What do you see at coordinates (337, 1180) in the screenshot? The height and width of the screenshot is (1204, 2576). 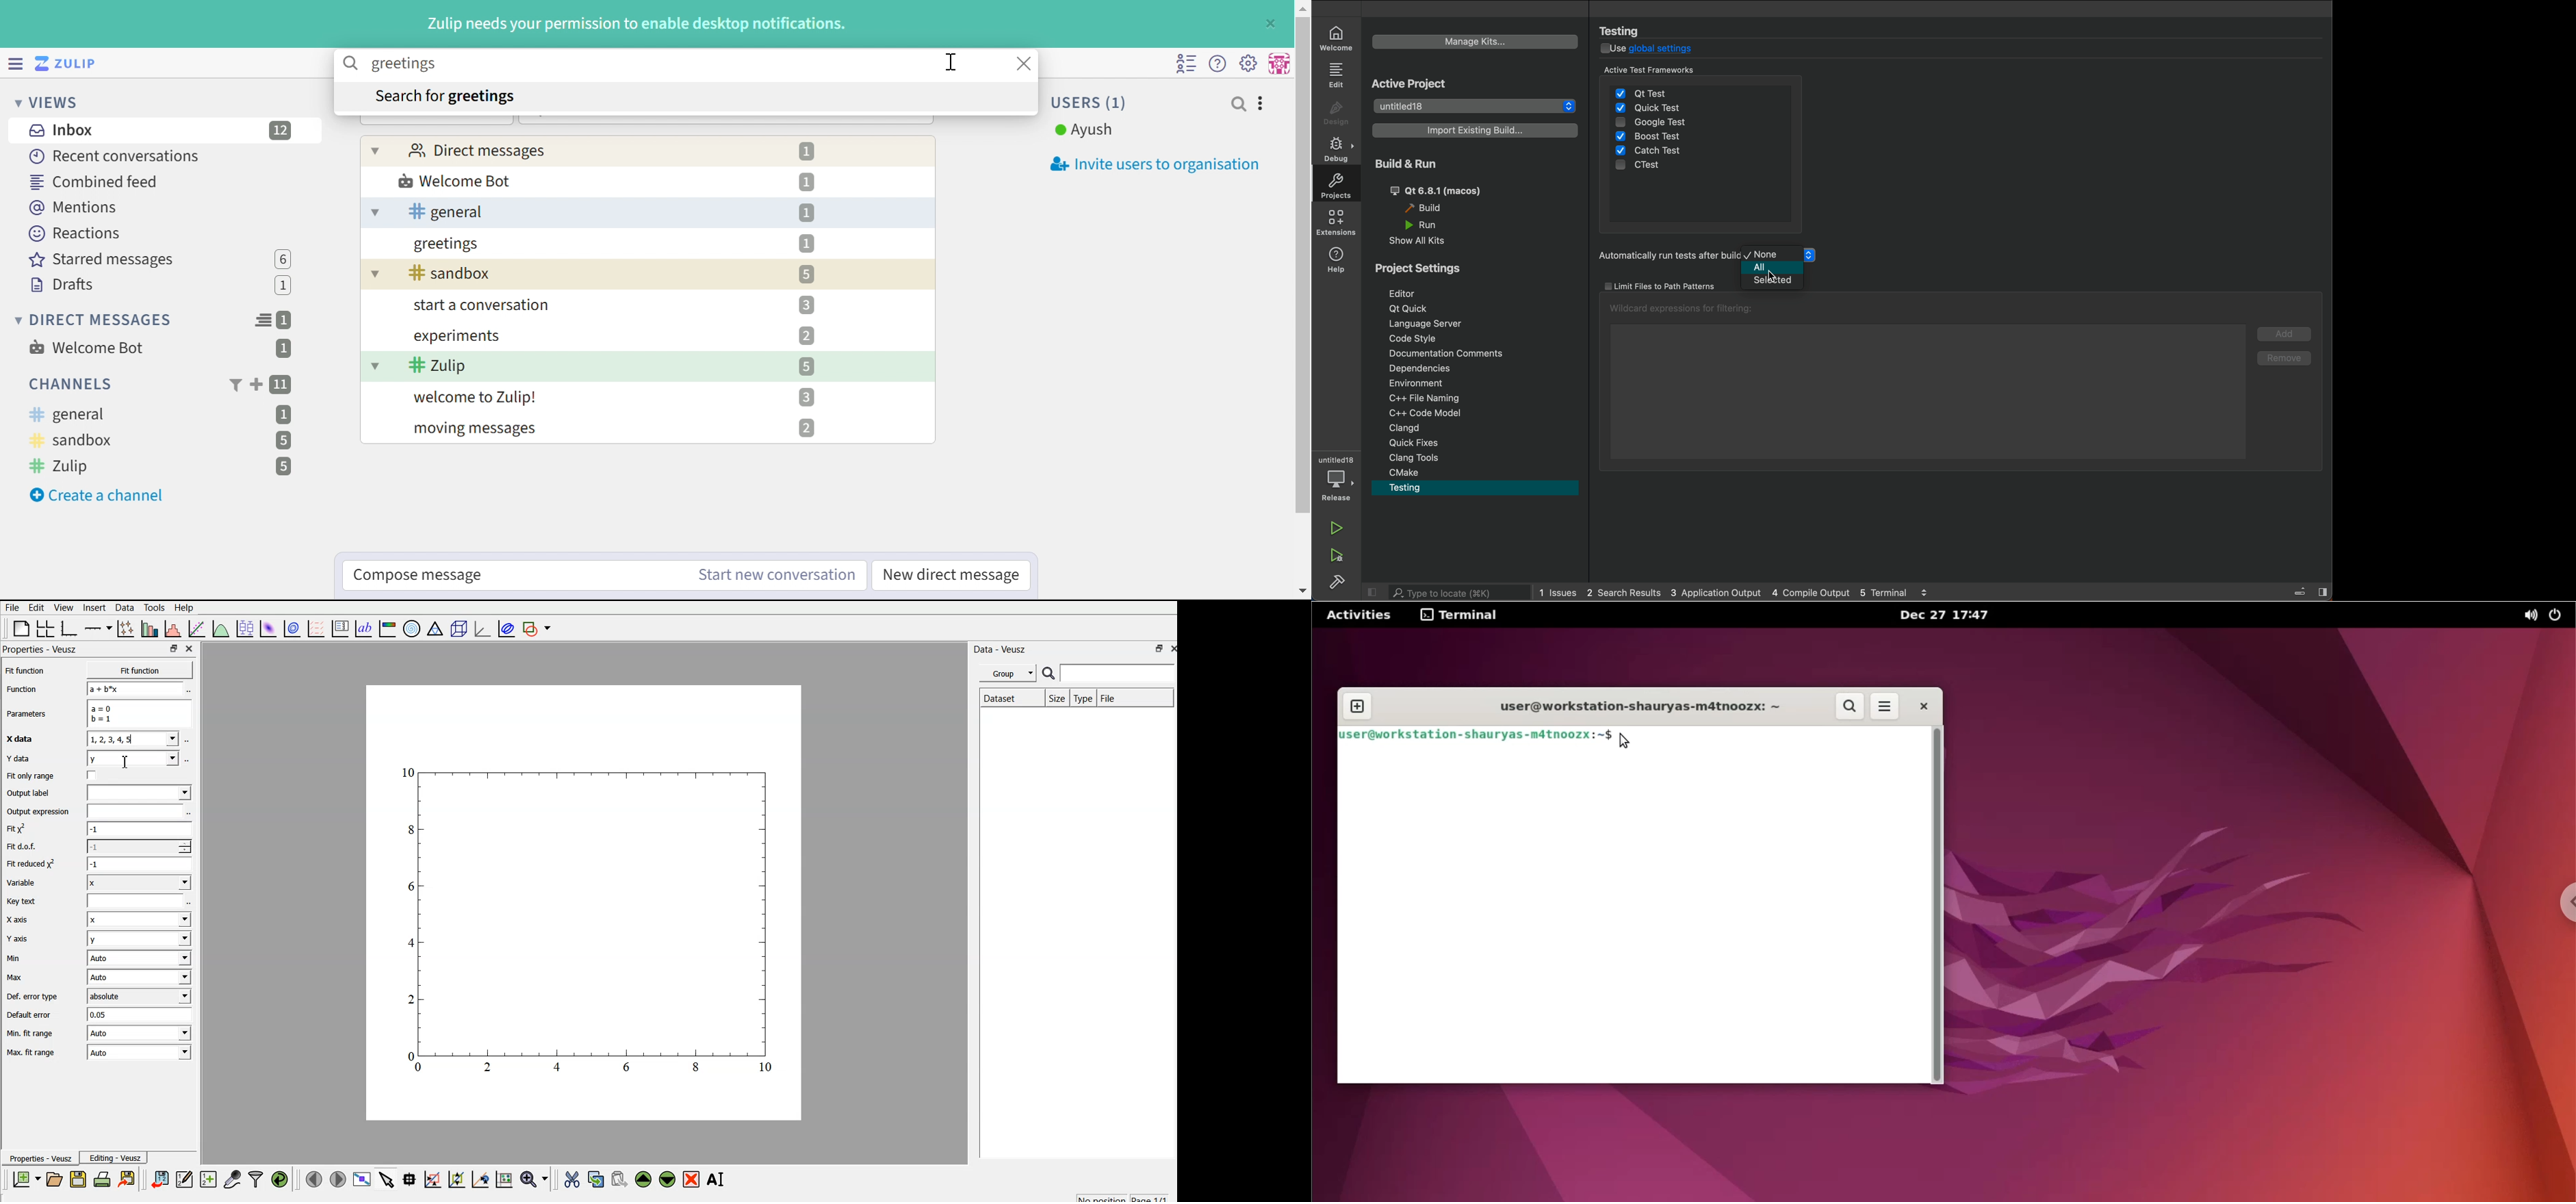 I see `next page` at bounding box center [337, 1180].